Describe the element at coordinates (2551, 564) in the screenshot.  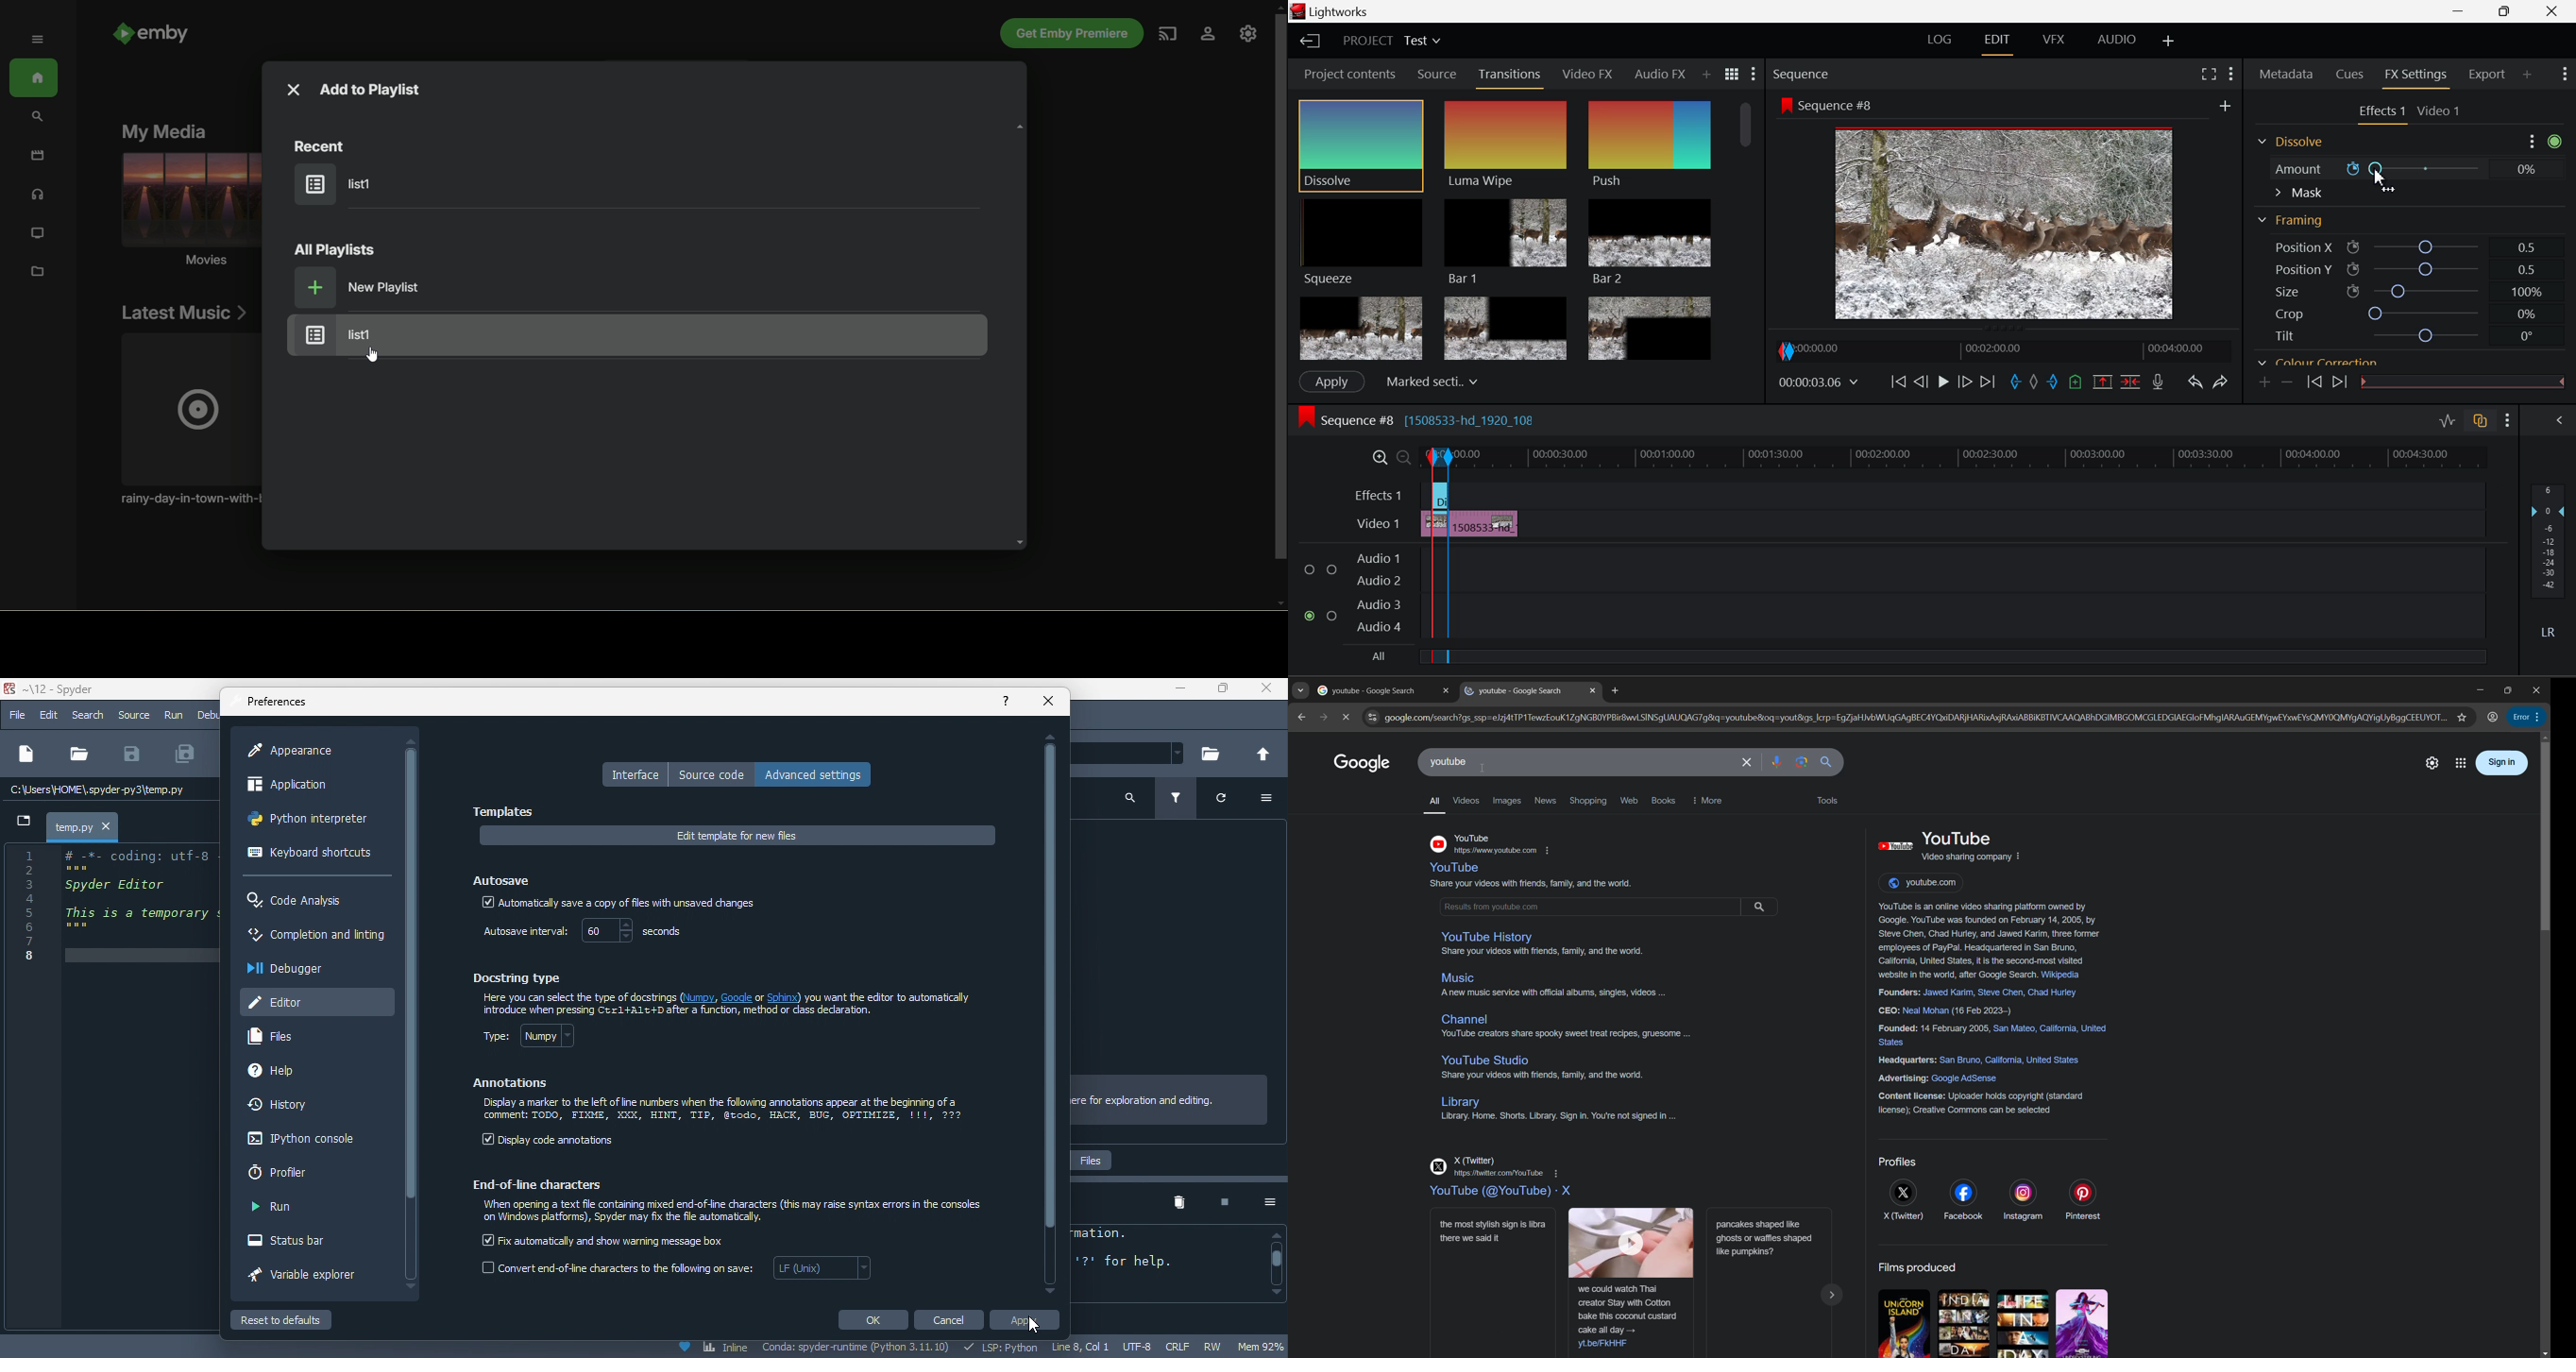
I see `Decibel Level` at that location.